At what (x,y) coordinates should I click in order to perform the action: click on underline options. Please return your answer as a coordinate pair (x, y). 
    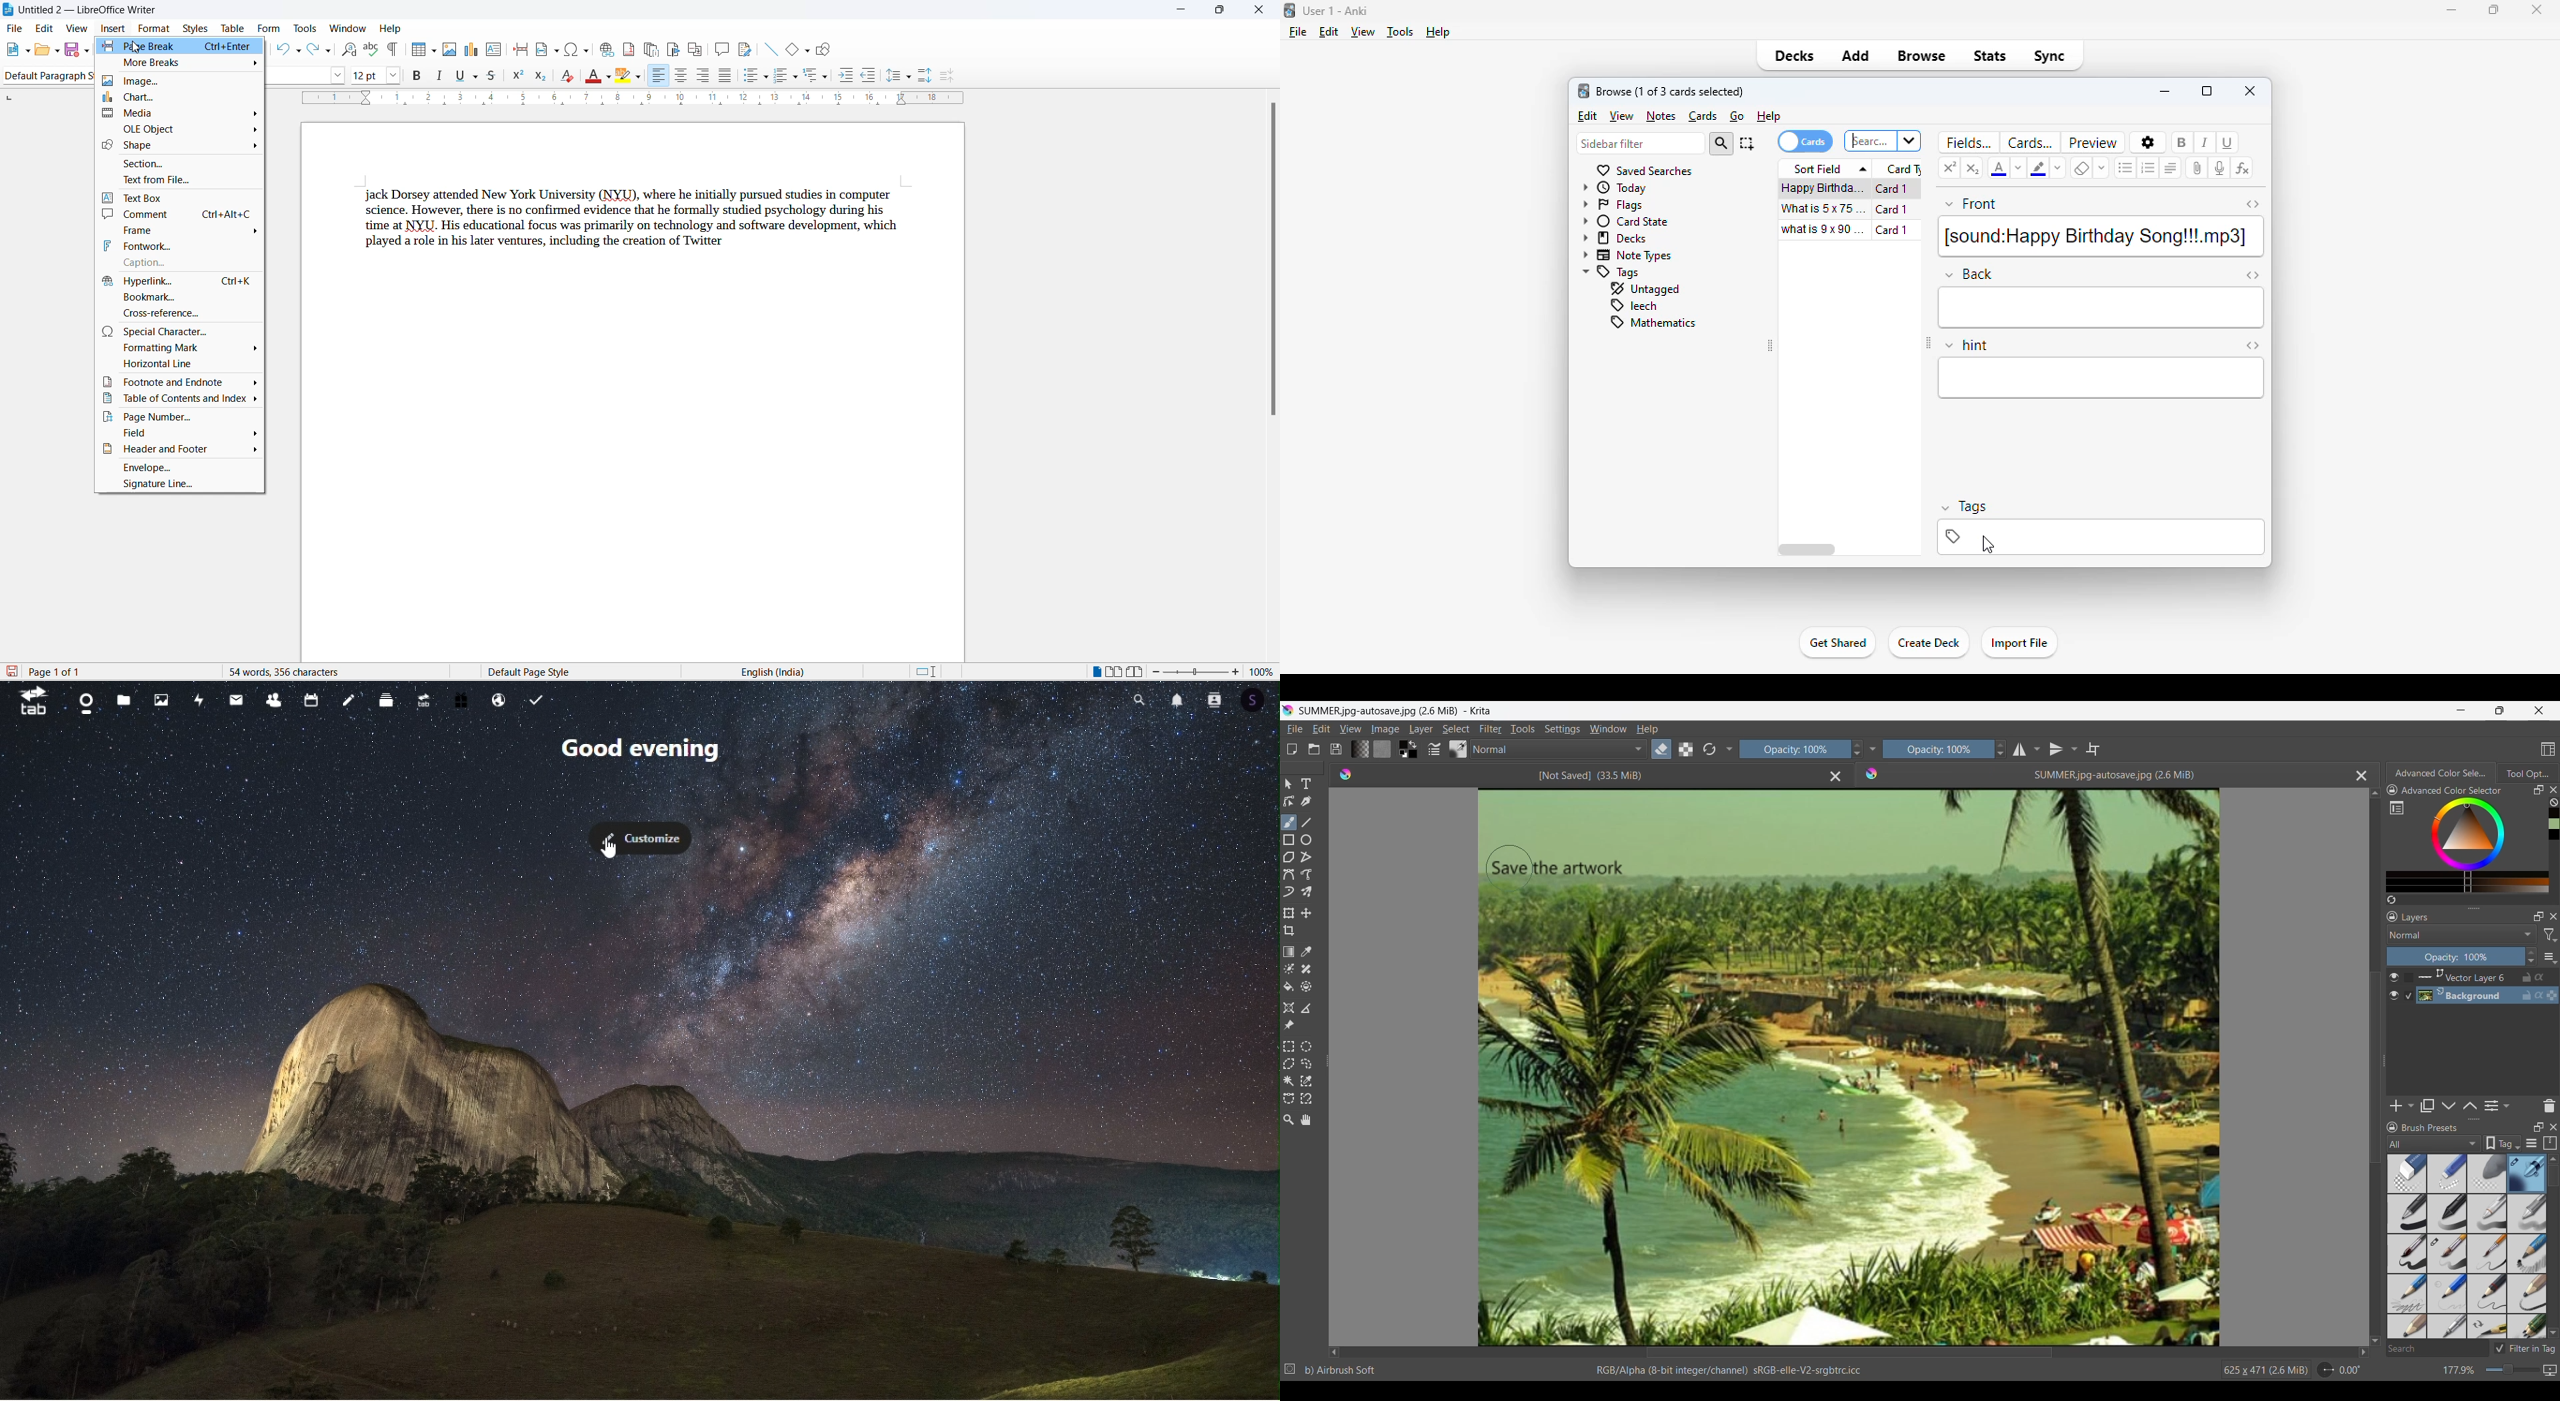
    Looking at the image, I should click on (475, 75).